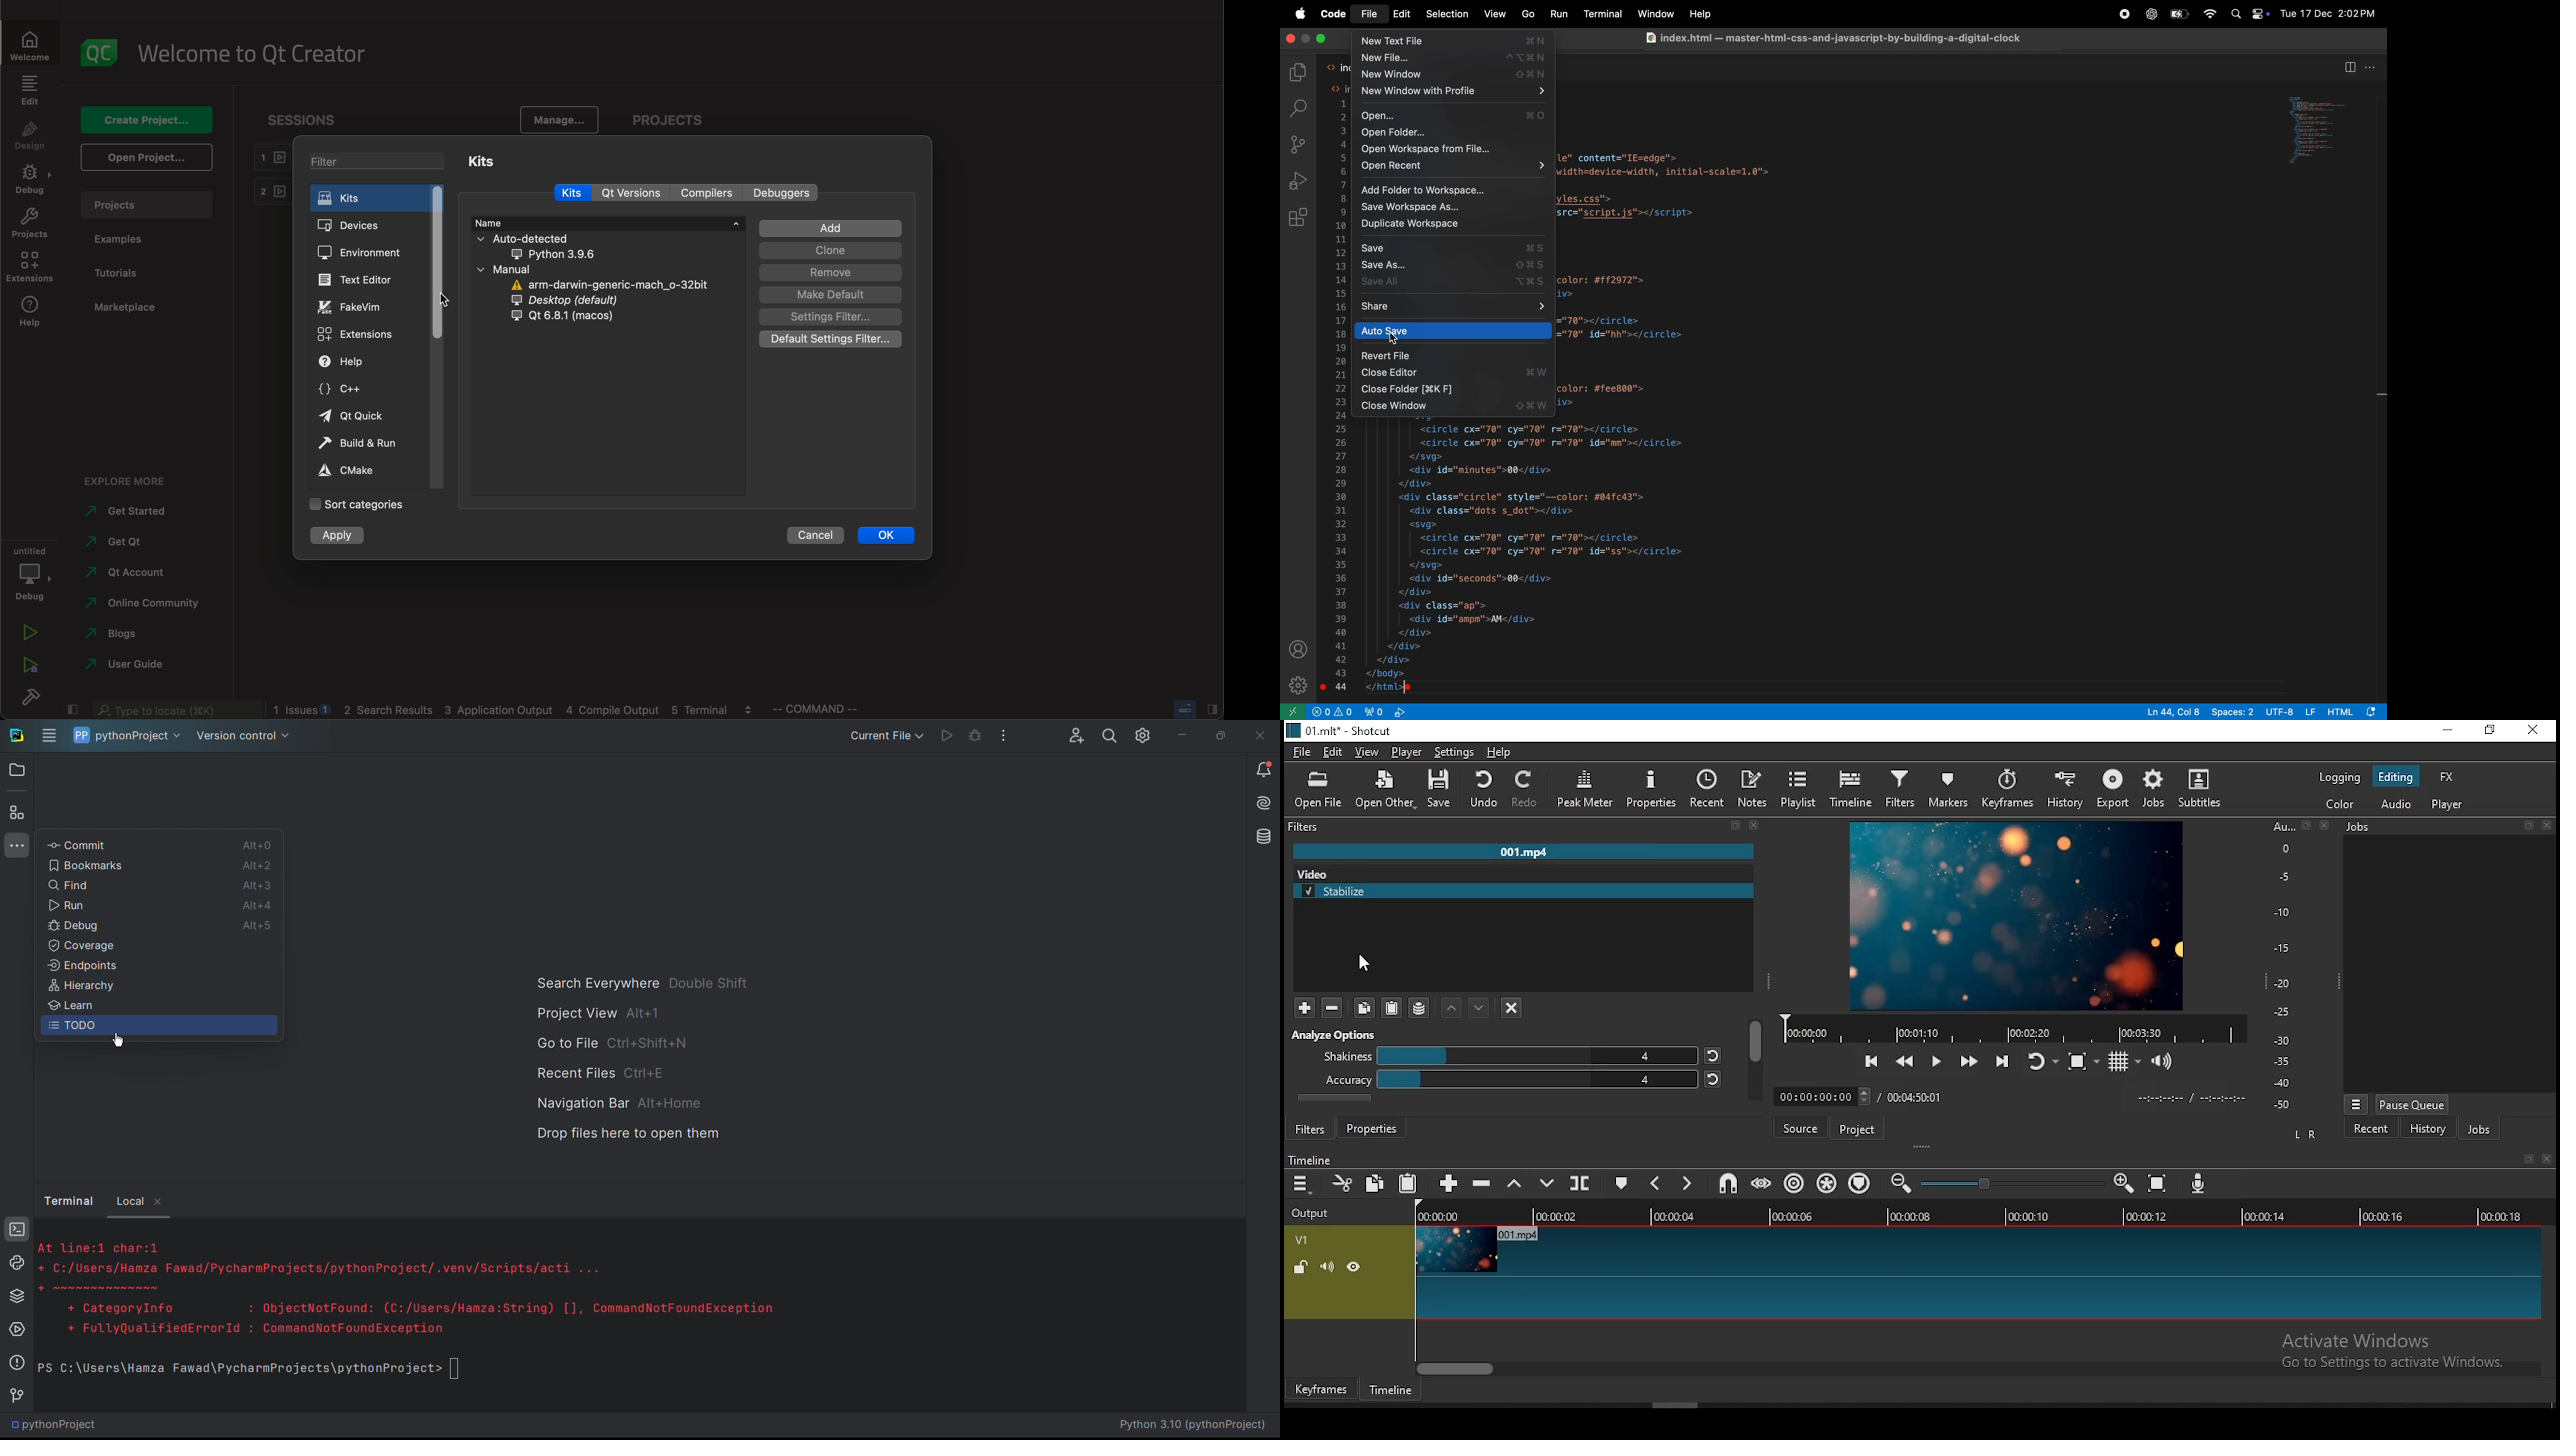 This screenshot has height=1456, width=2576. What do you see at coordinates (1511, 1184) in the screenshot?
I see `lift` at bounding box center [1511, 1184].